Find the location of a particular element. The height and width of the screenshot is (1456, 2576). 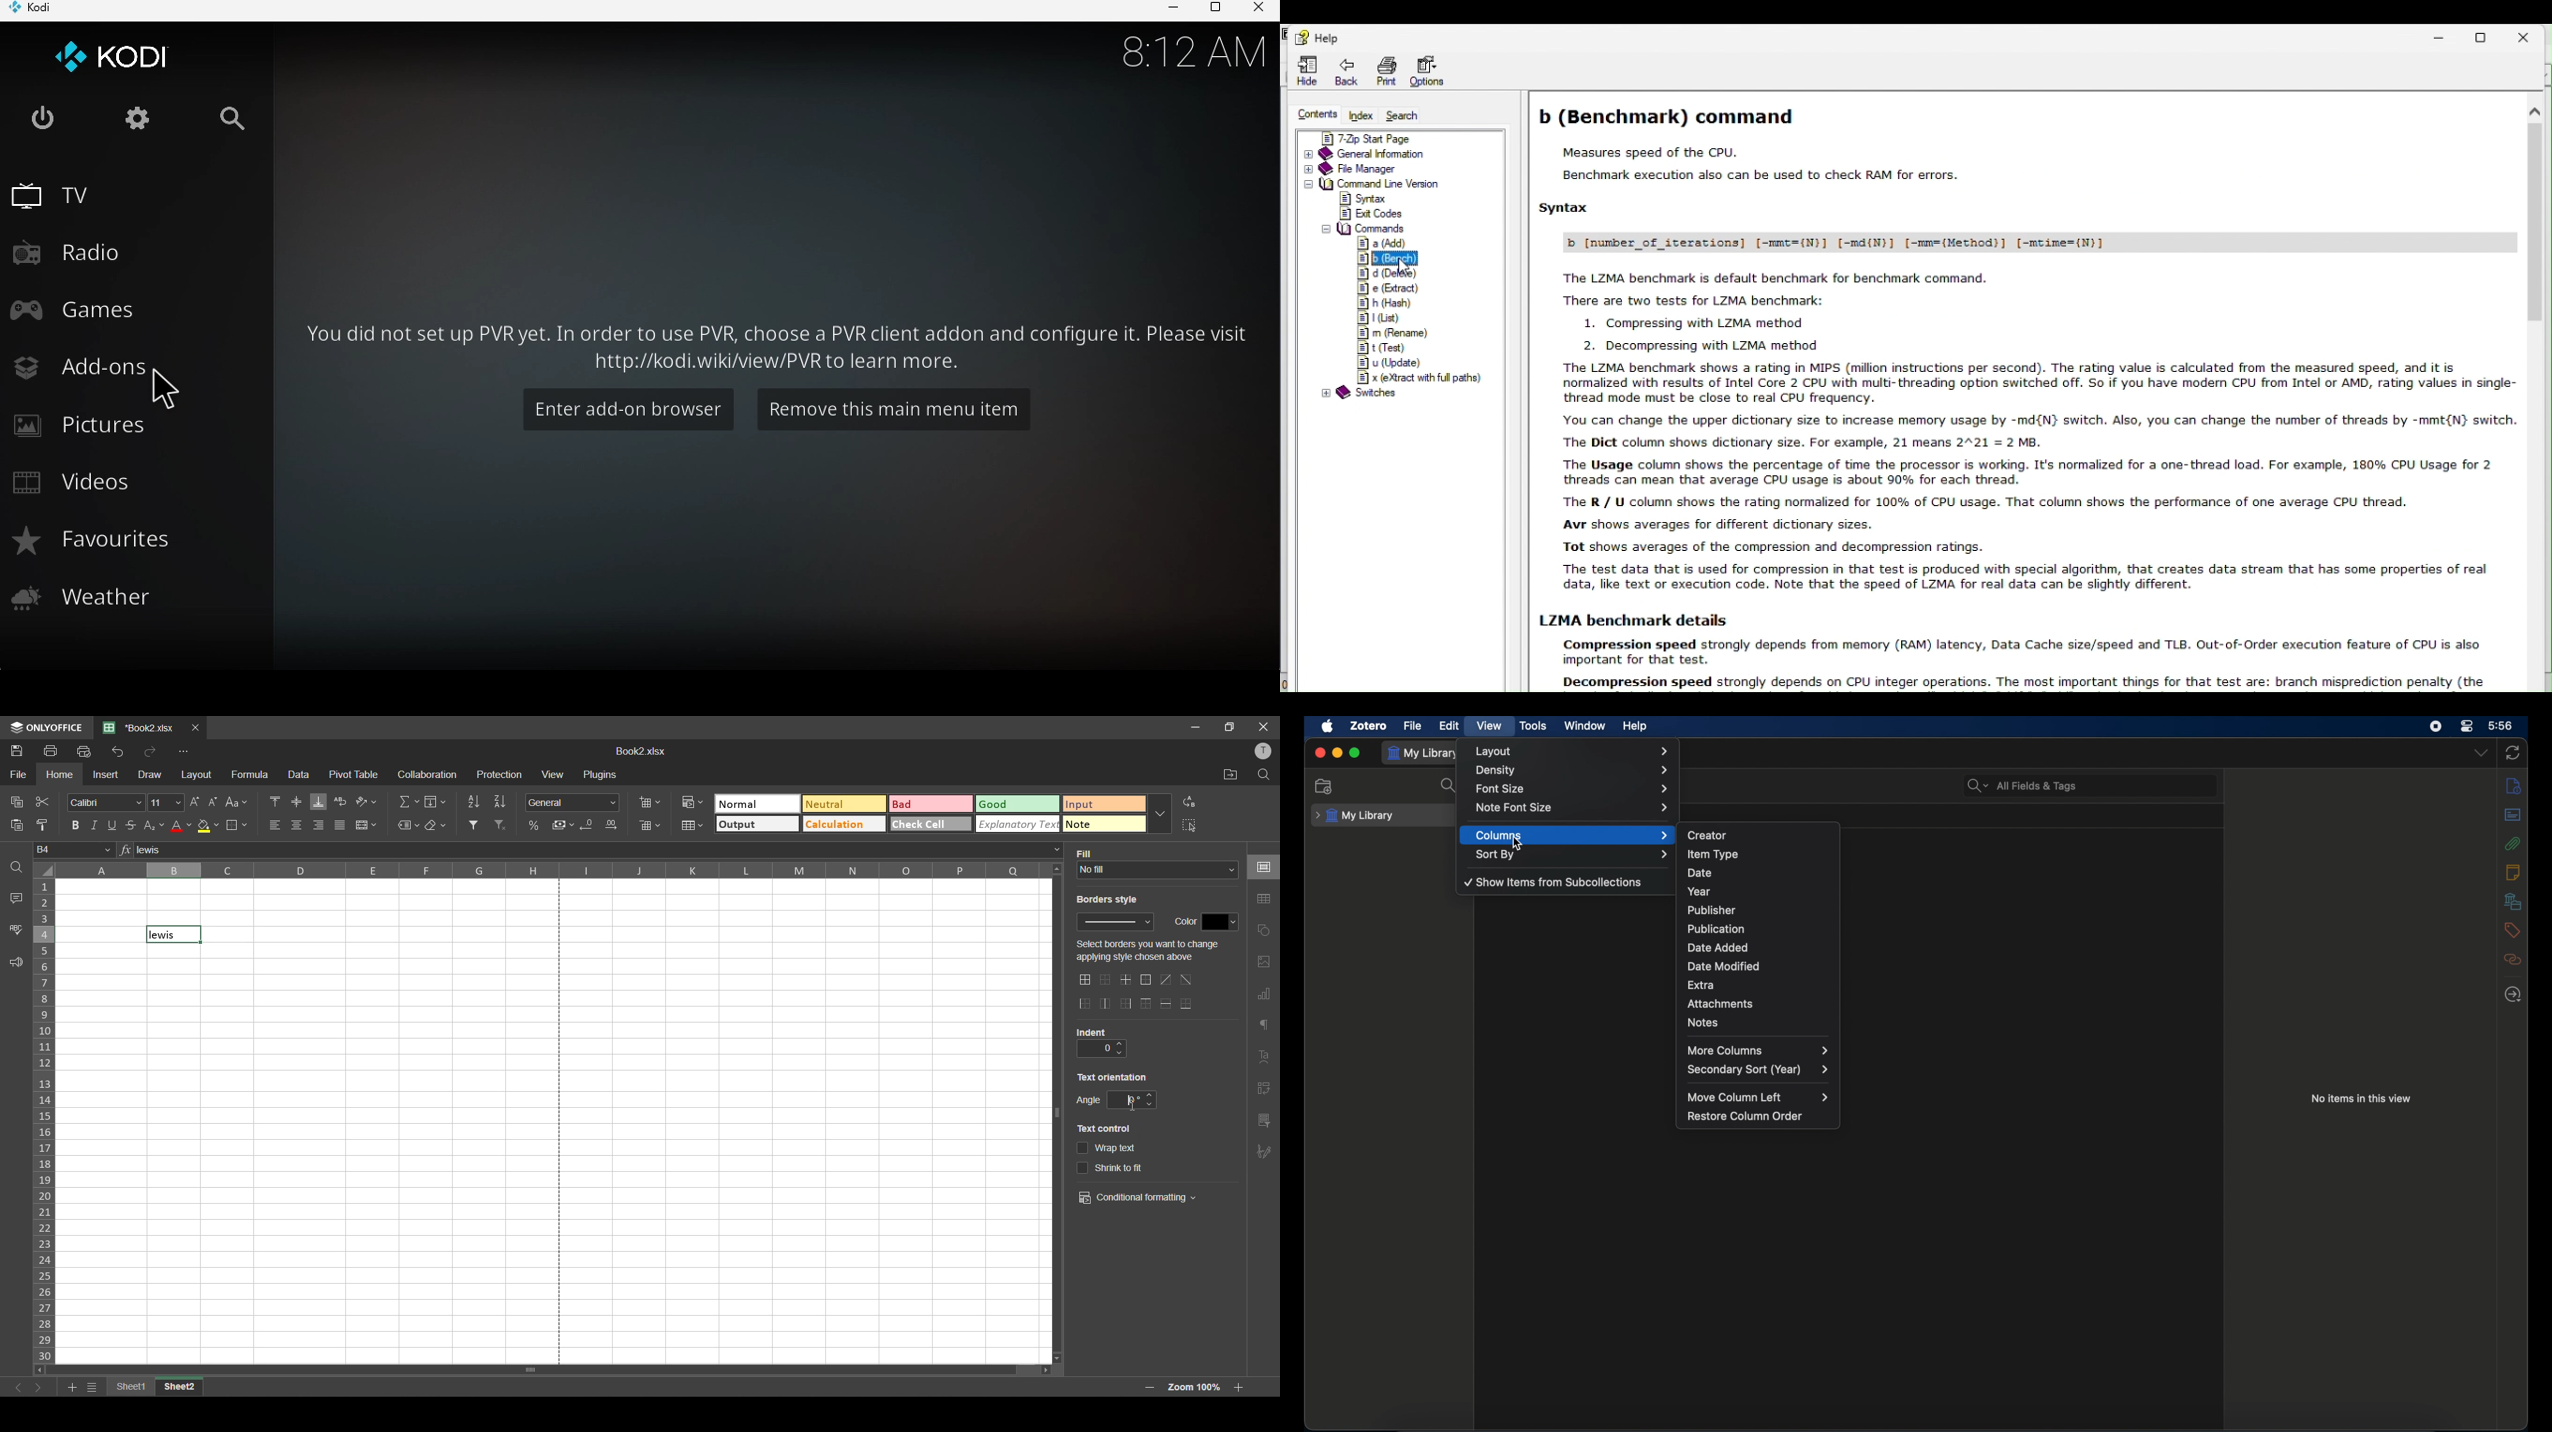

decrease indent is located at coordinates (1123, 1054).